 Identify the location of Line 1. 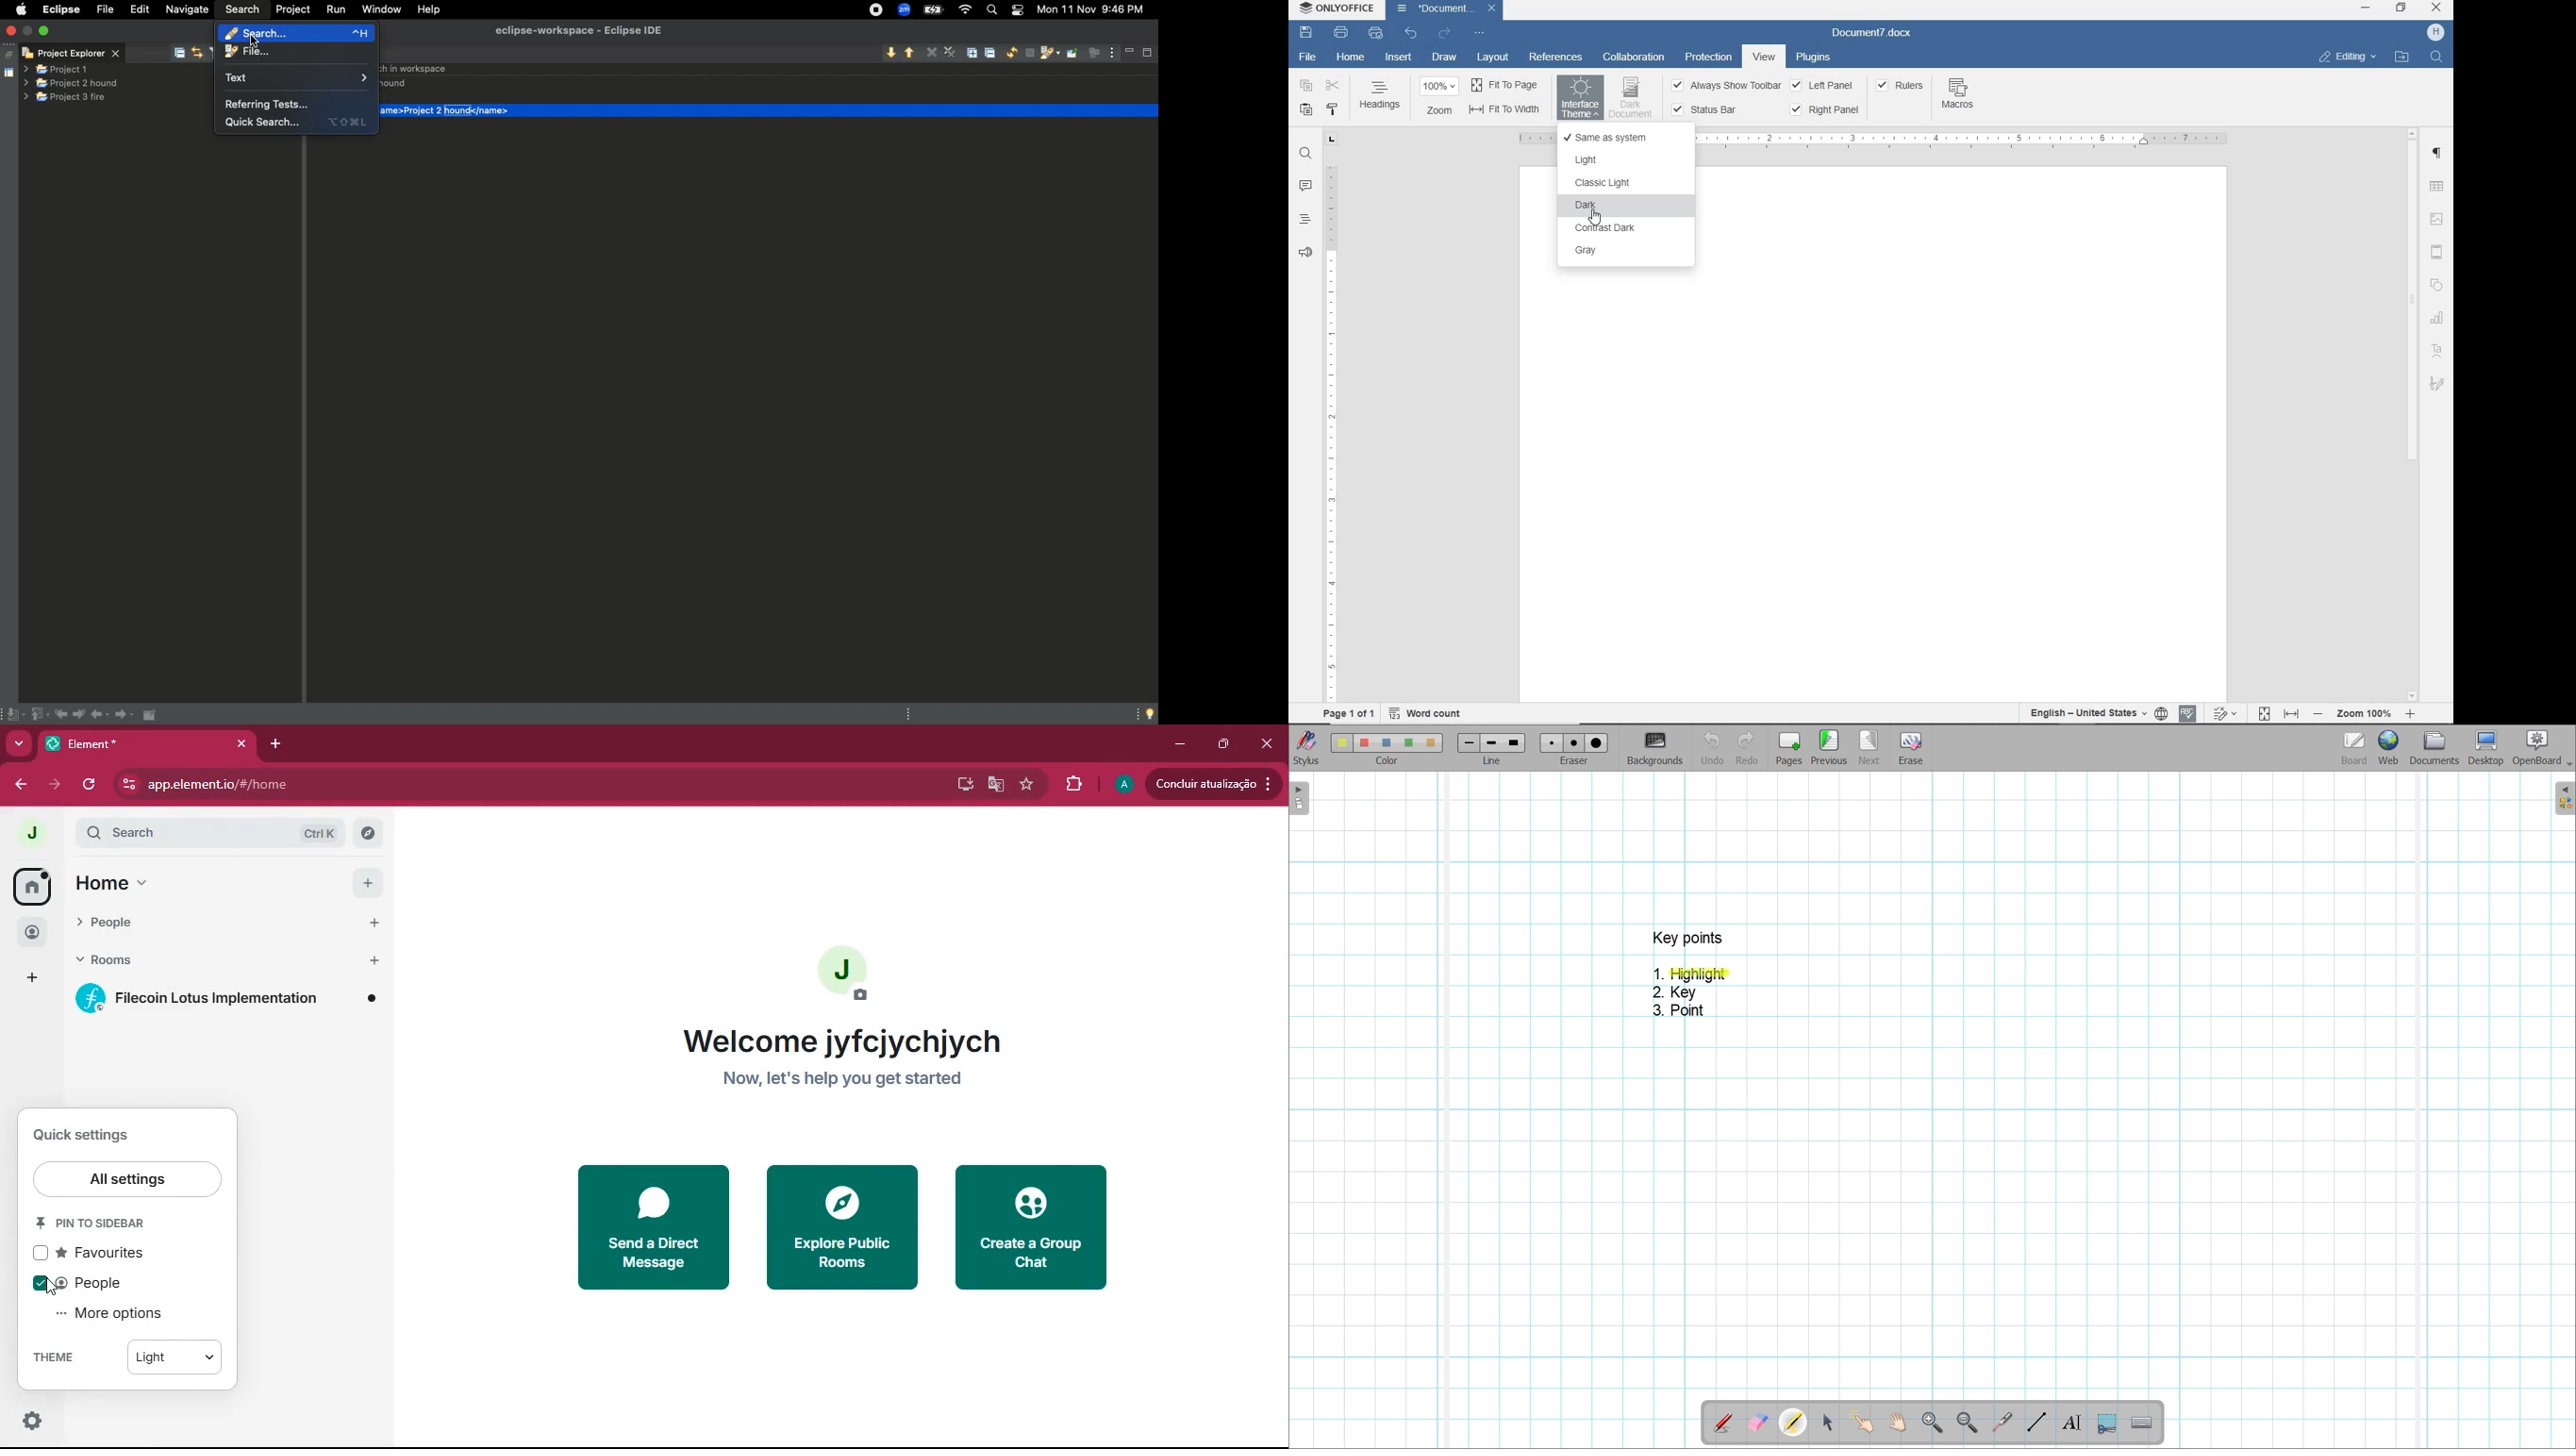
(1468, 743).